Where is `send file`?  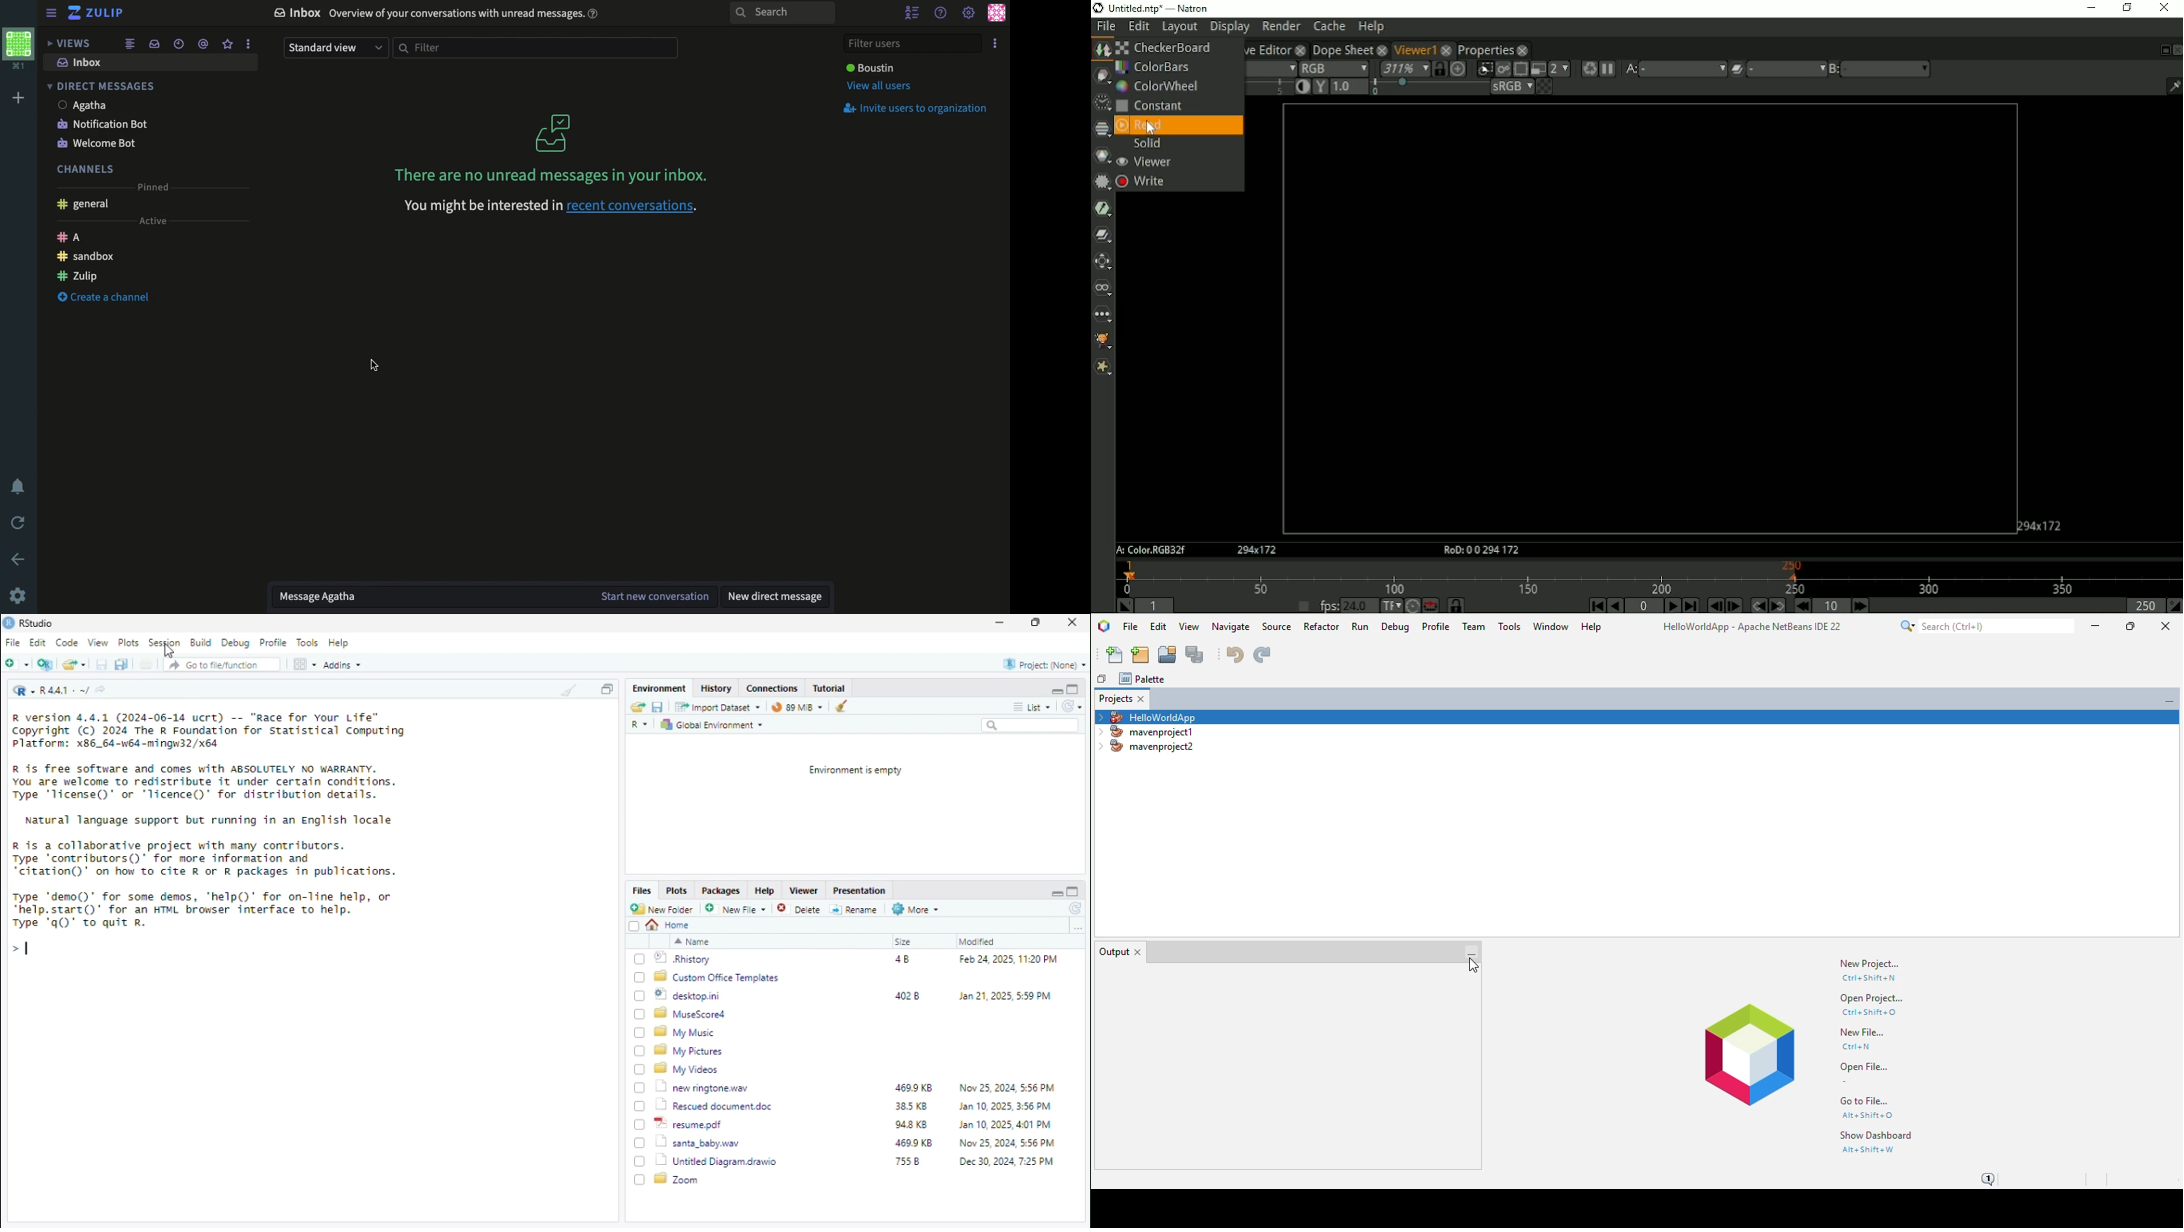
send file is located at coordinates (637, 707).